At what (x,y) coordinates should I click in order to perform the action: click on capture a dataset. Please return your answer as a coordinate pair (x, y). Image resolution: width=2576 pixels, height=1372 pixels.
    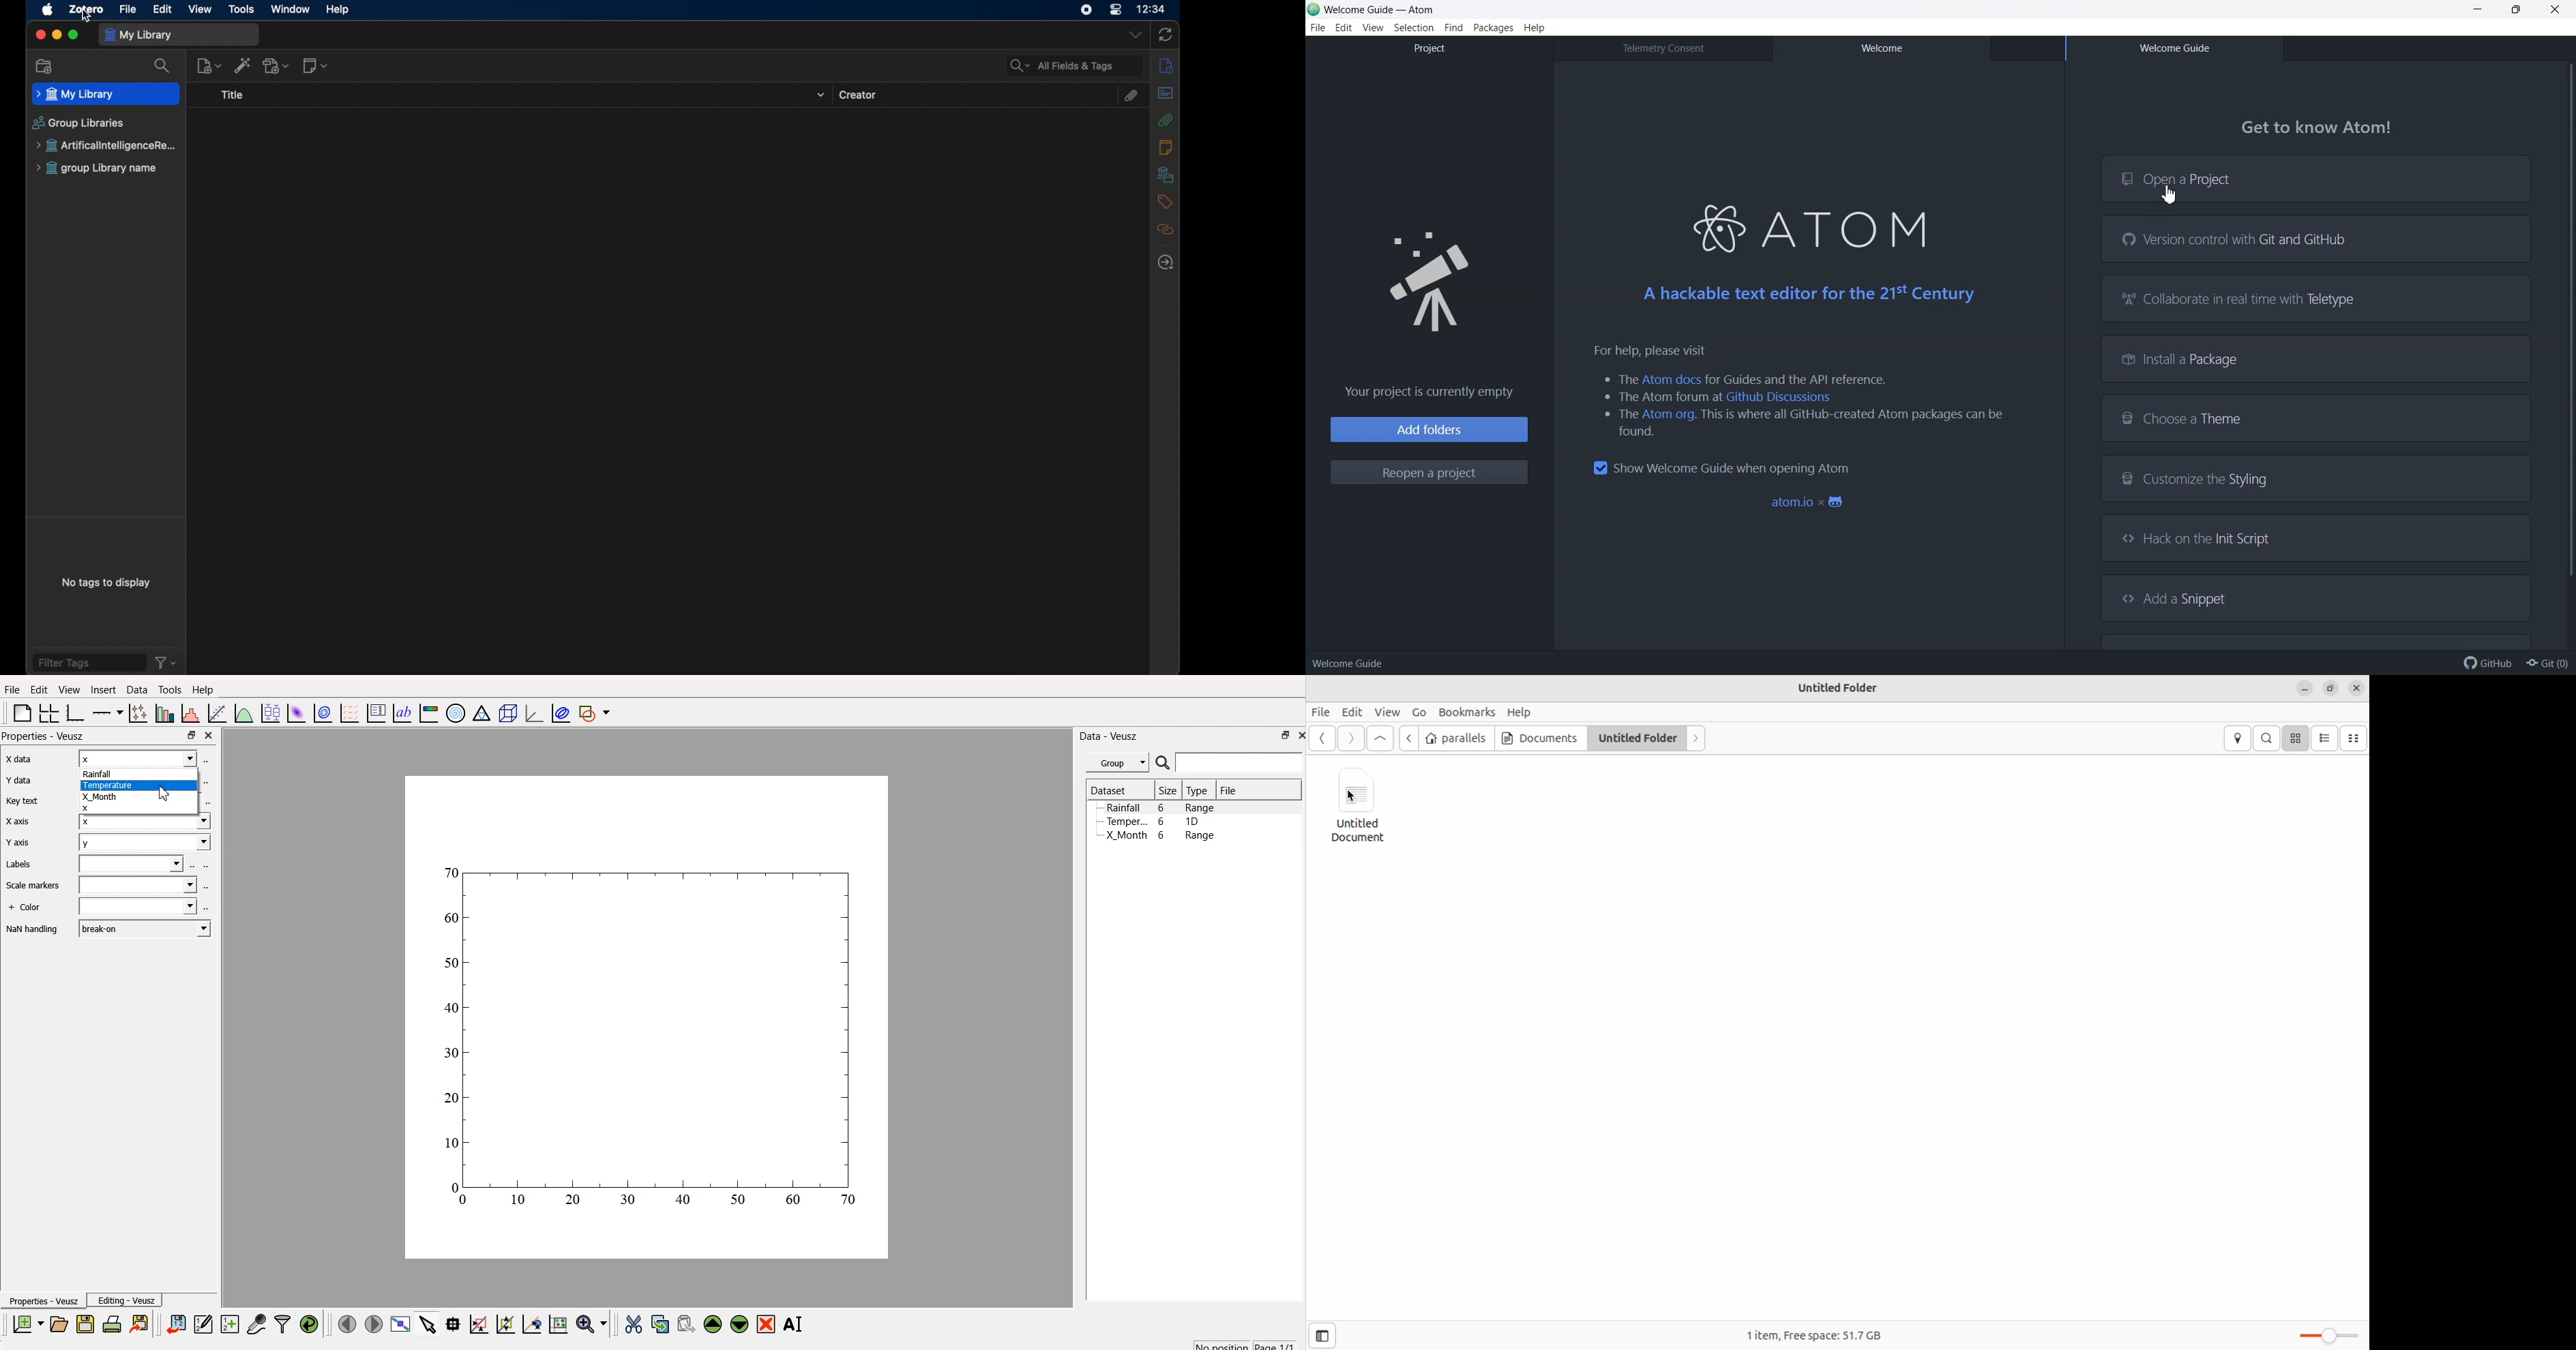
    Looking at the image, I should click on (256, 1321).